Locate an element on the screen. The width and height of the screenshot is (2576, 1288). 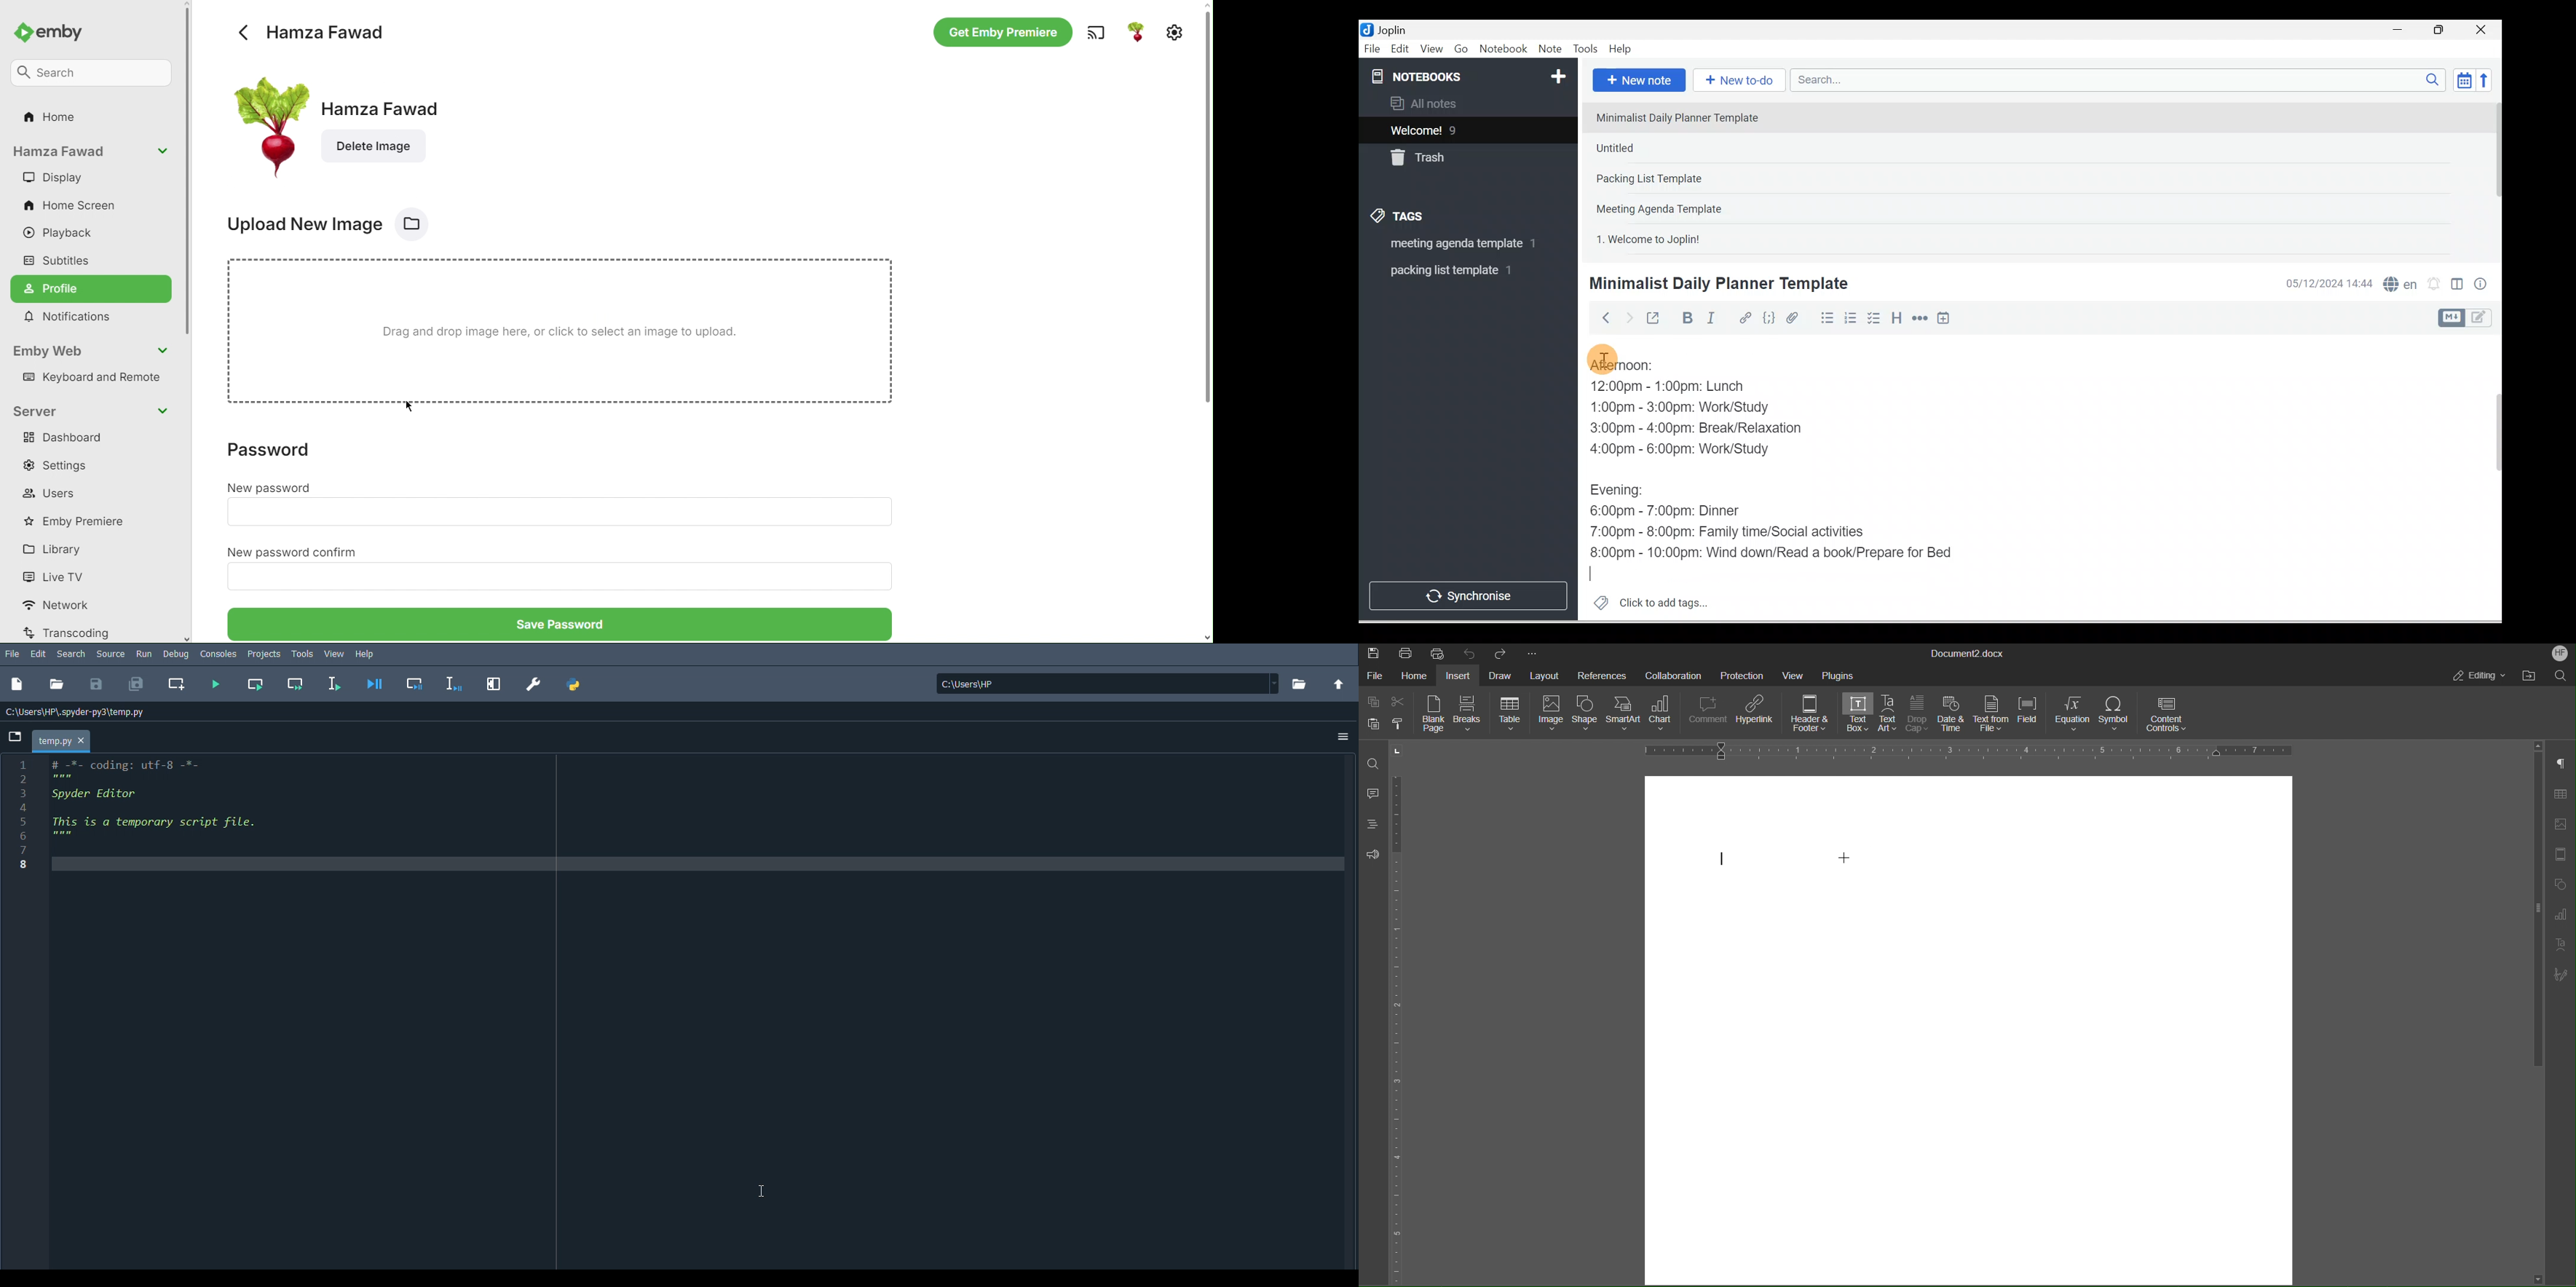
Image is located at coordinates (1550, 715).